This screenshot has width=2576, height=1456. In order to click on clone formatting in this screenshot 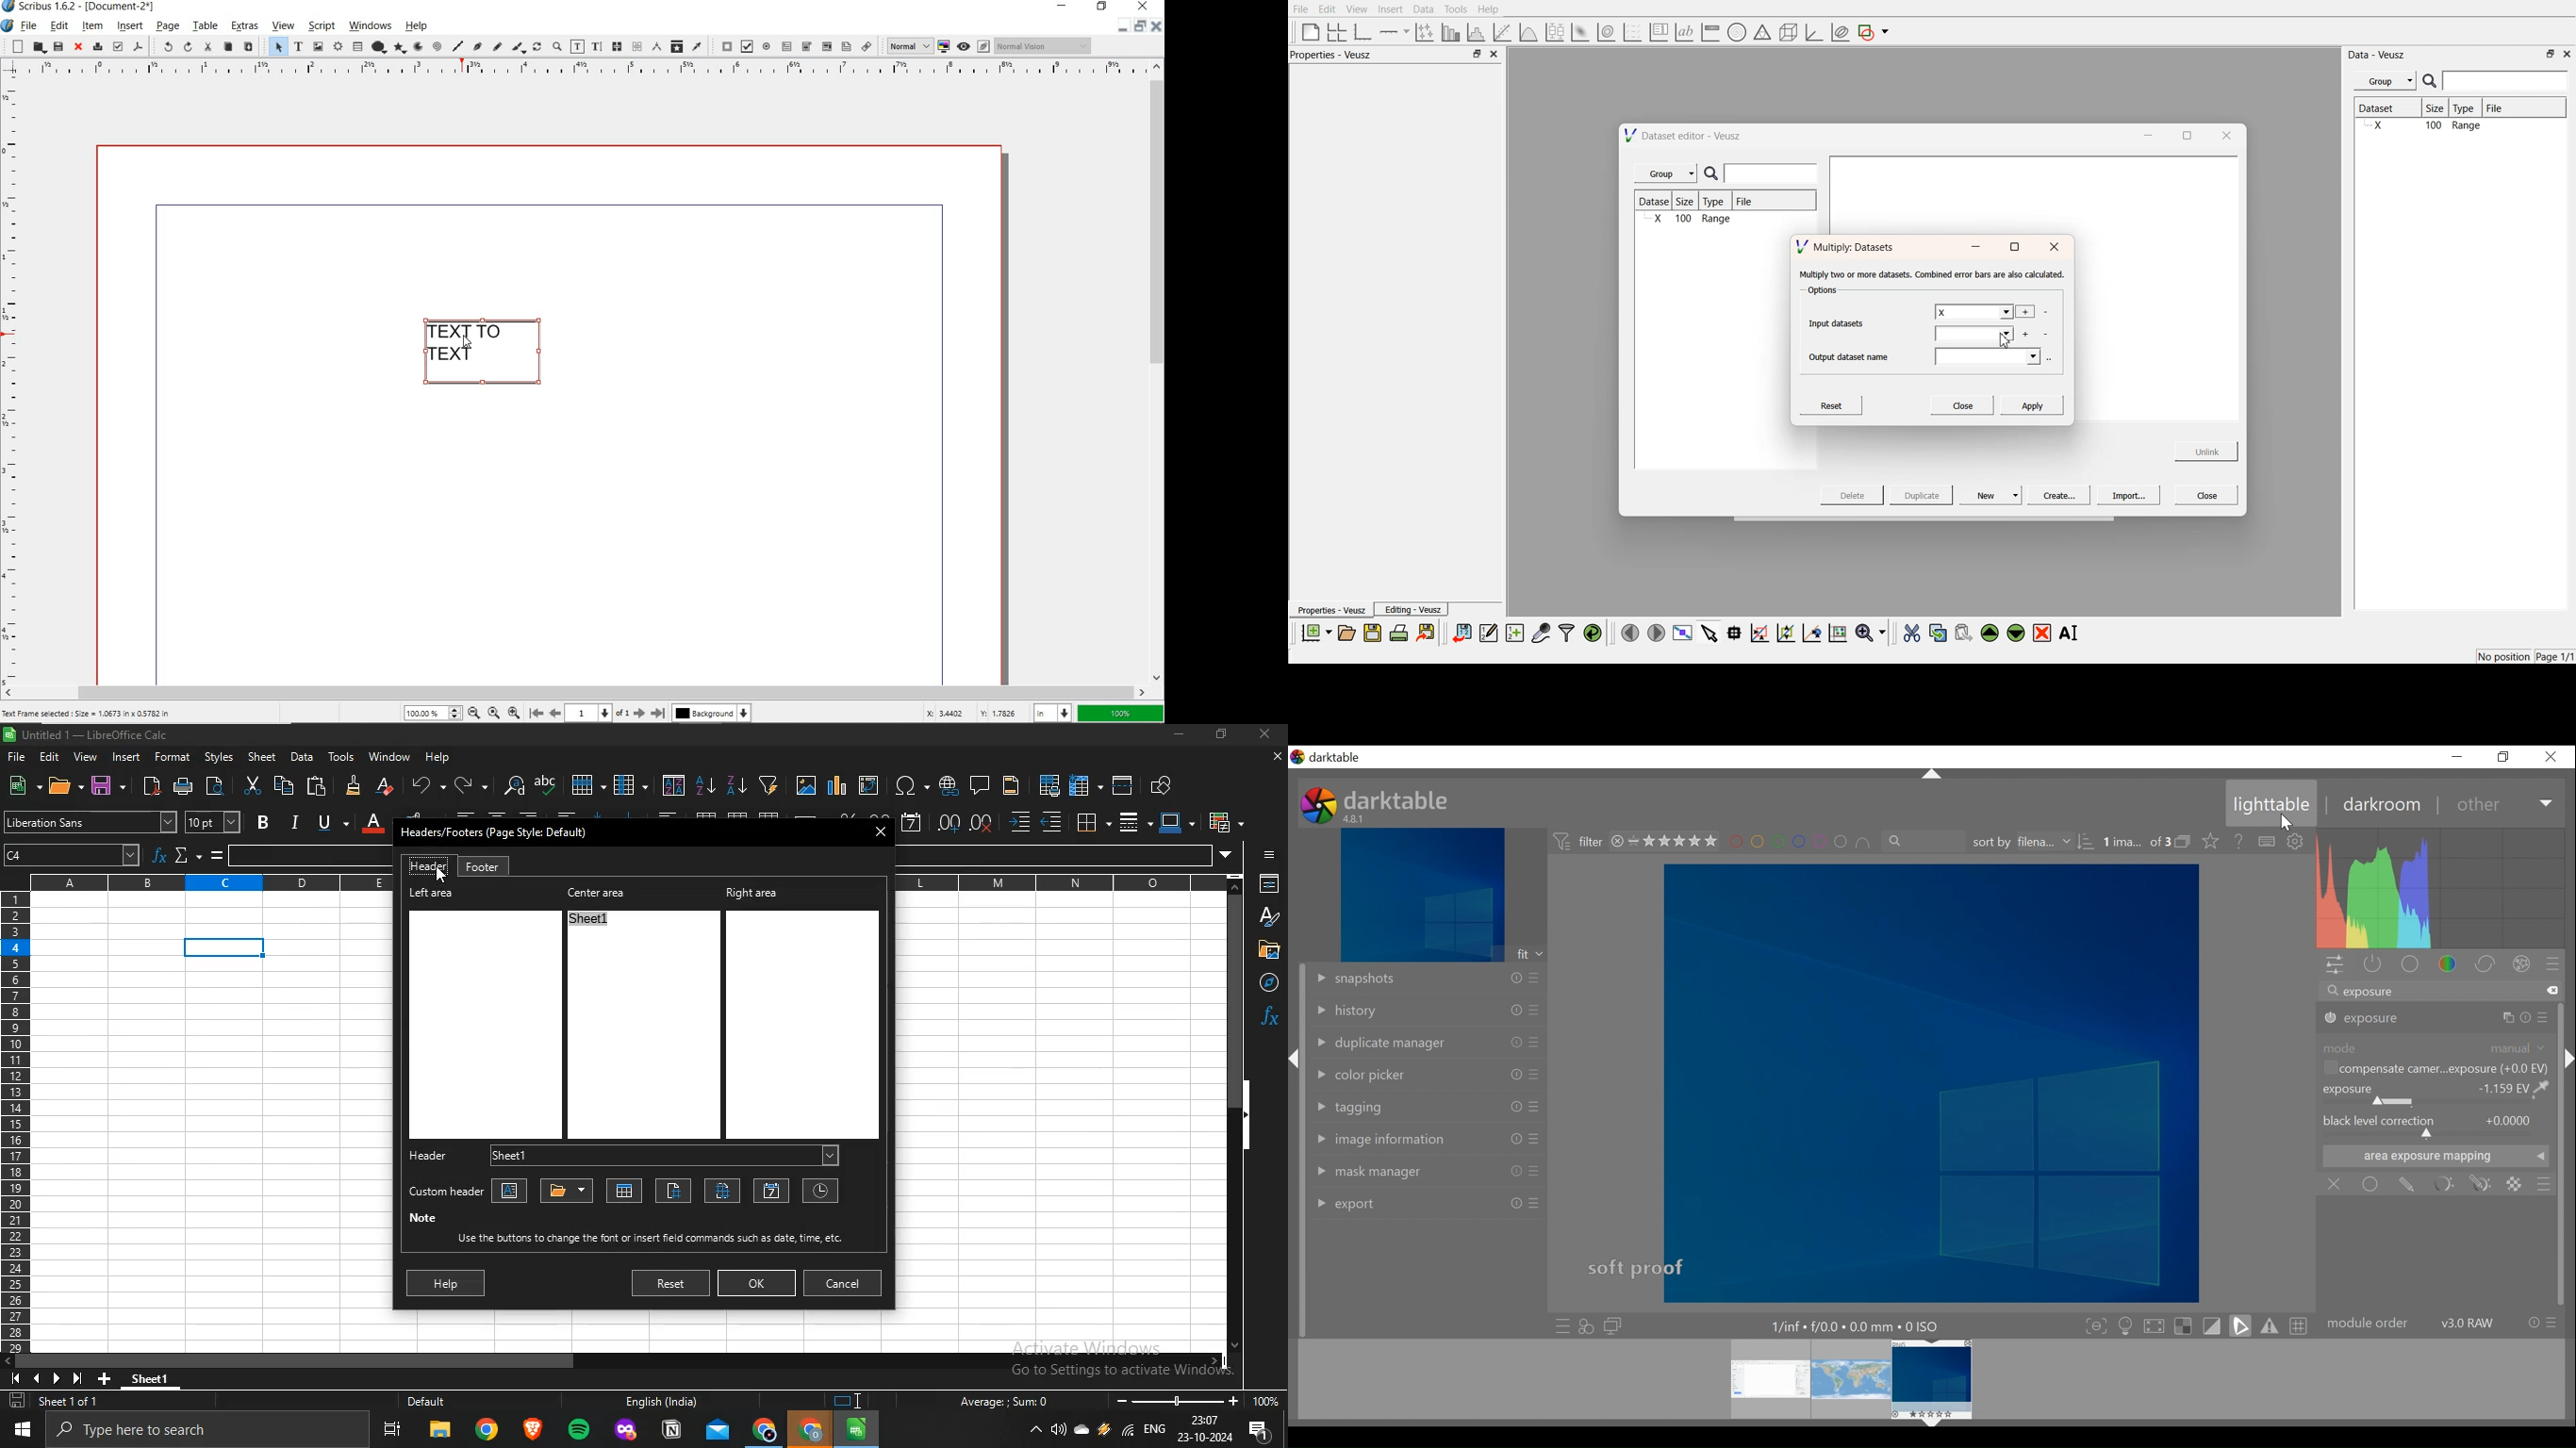, I will do `click(353, 786)`.